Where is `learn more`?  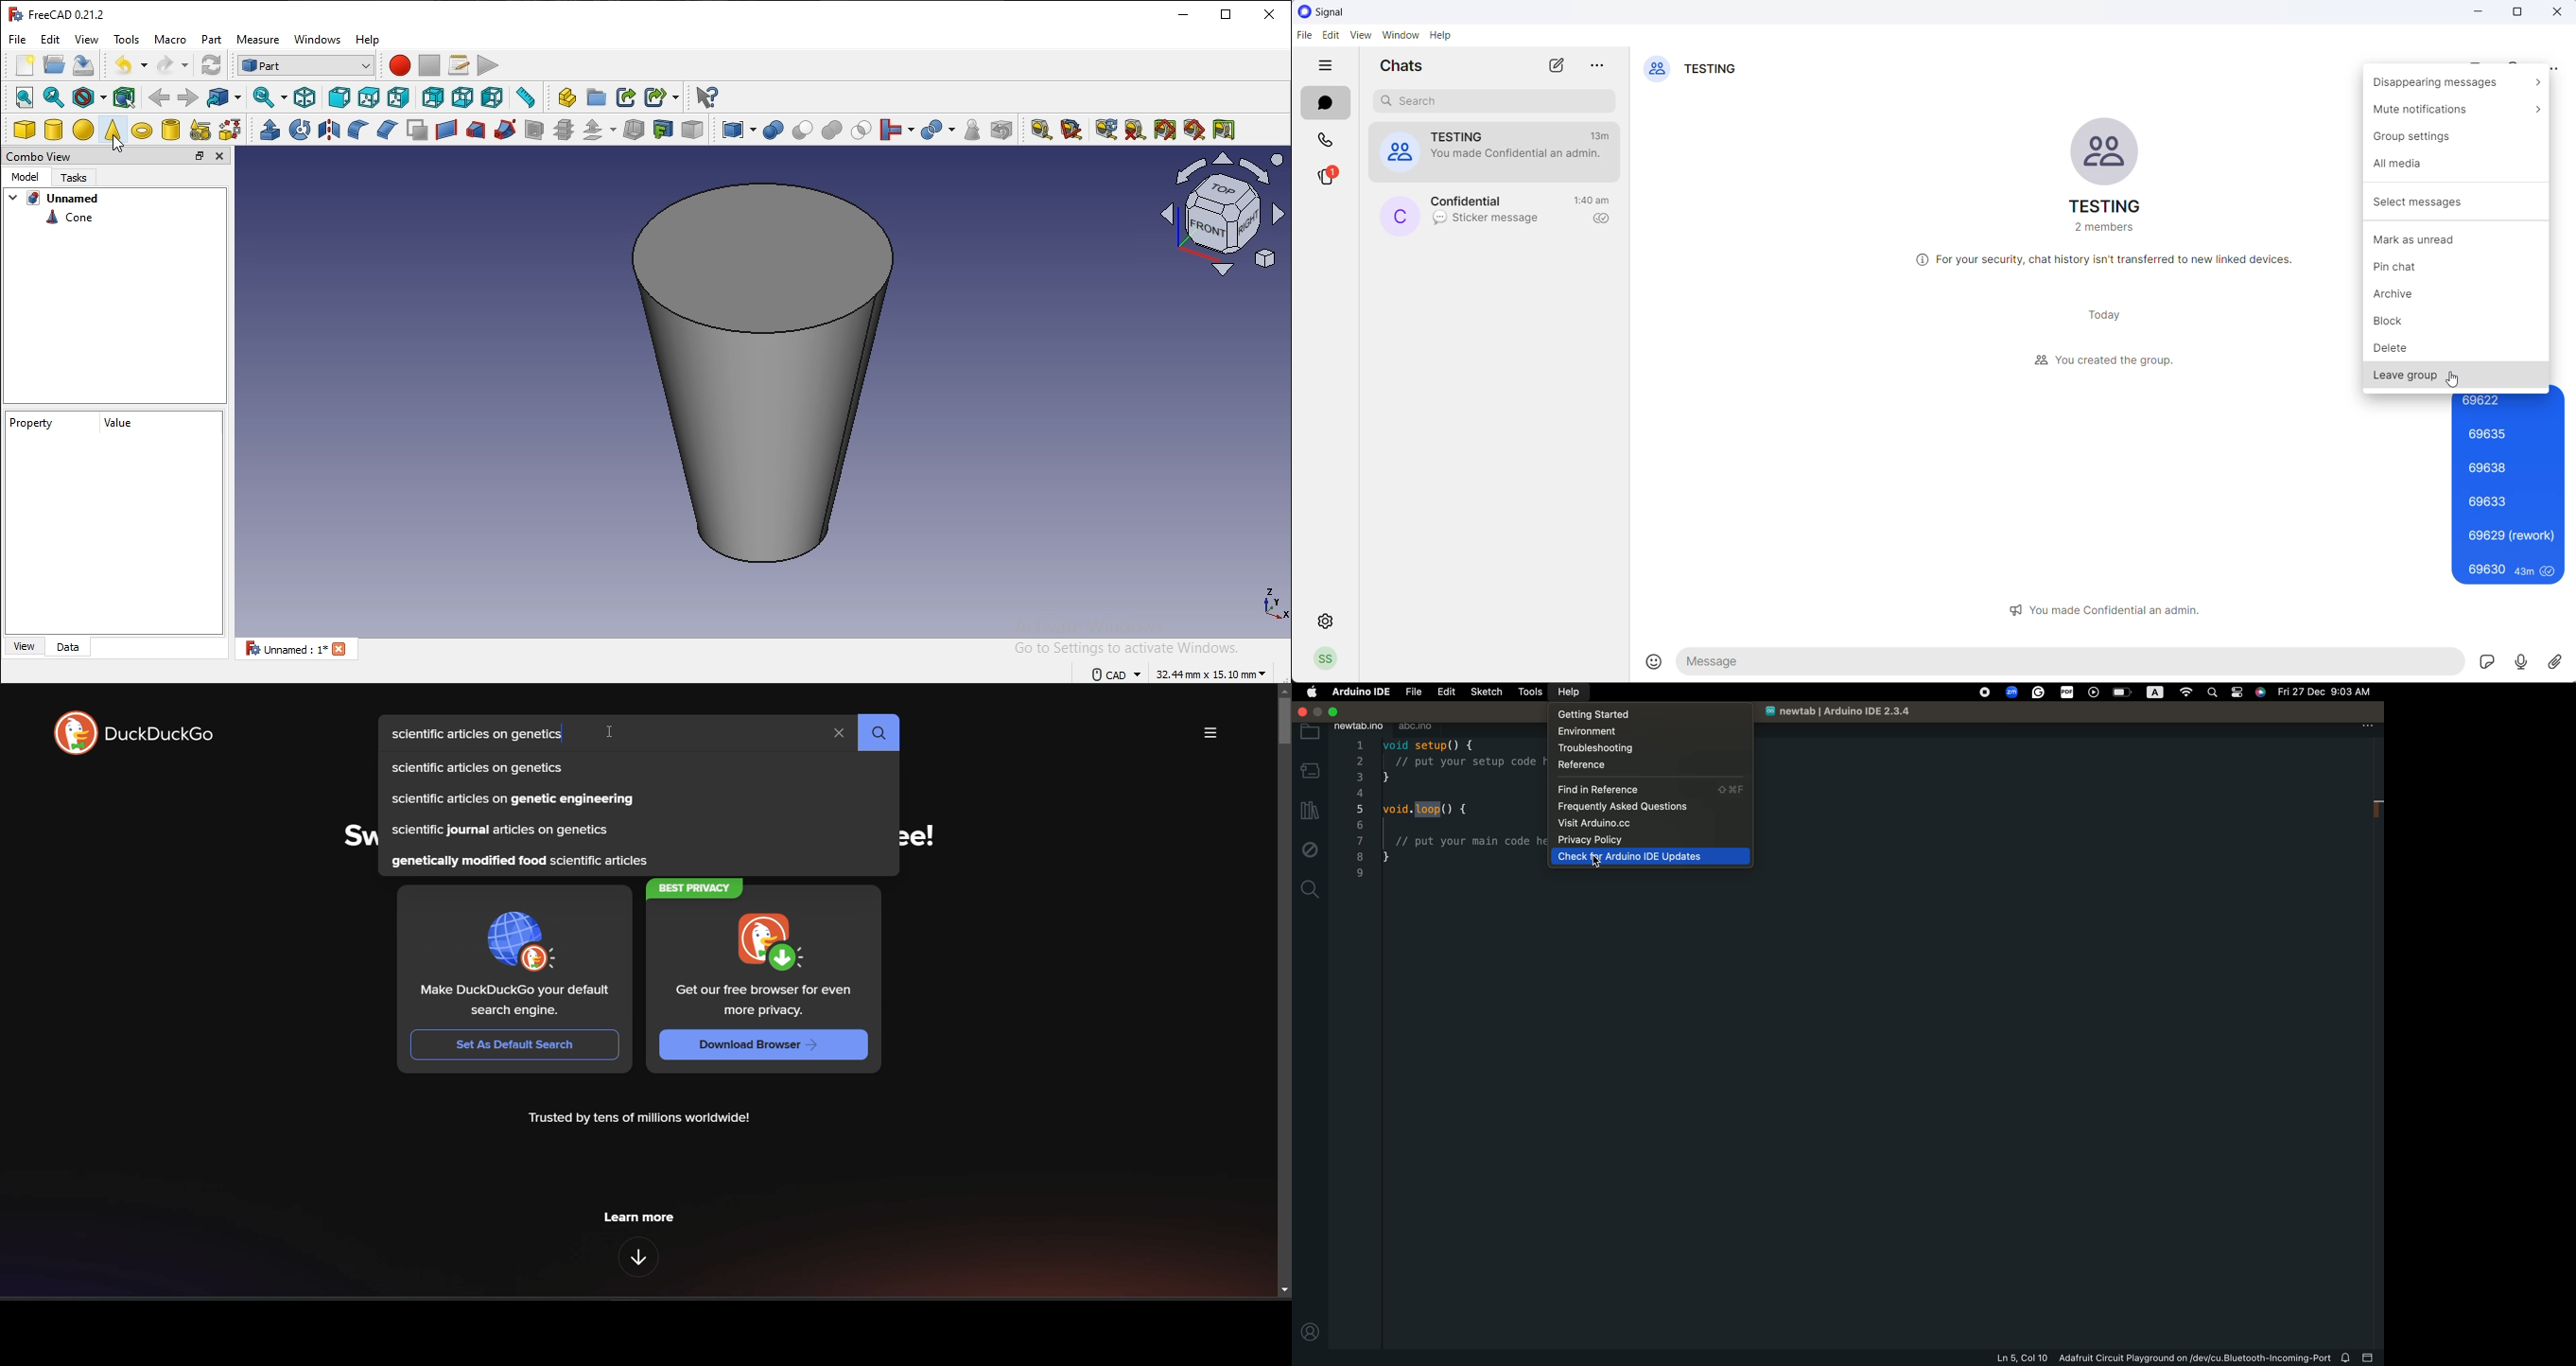 learn more is located at coordinates (641, 1216).